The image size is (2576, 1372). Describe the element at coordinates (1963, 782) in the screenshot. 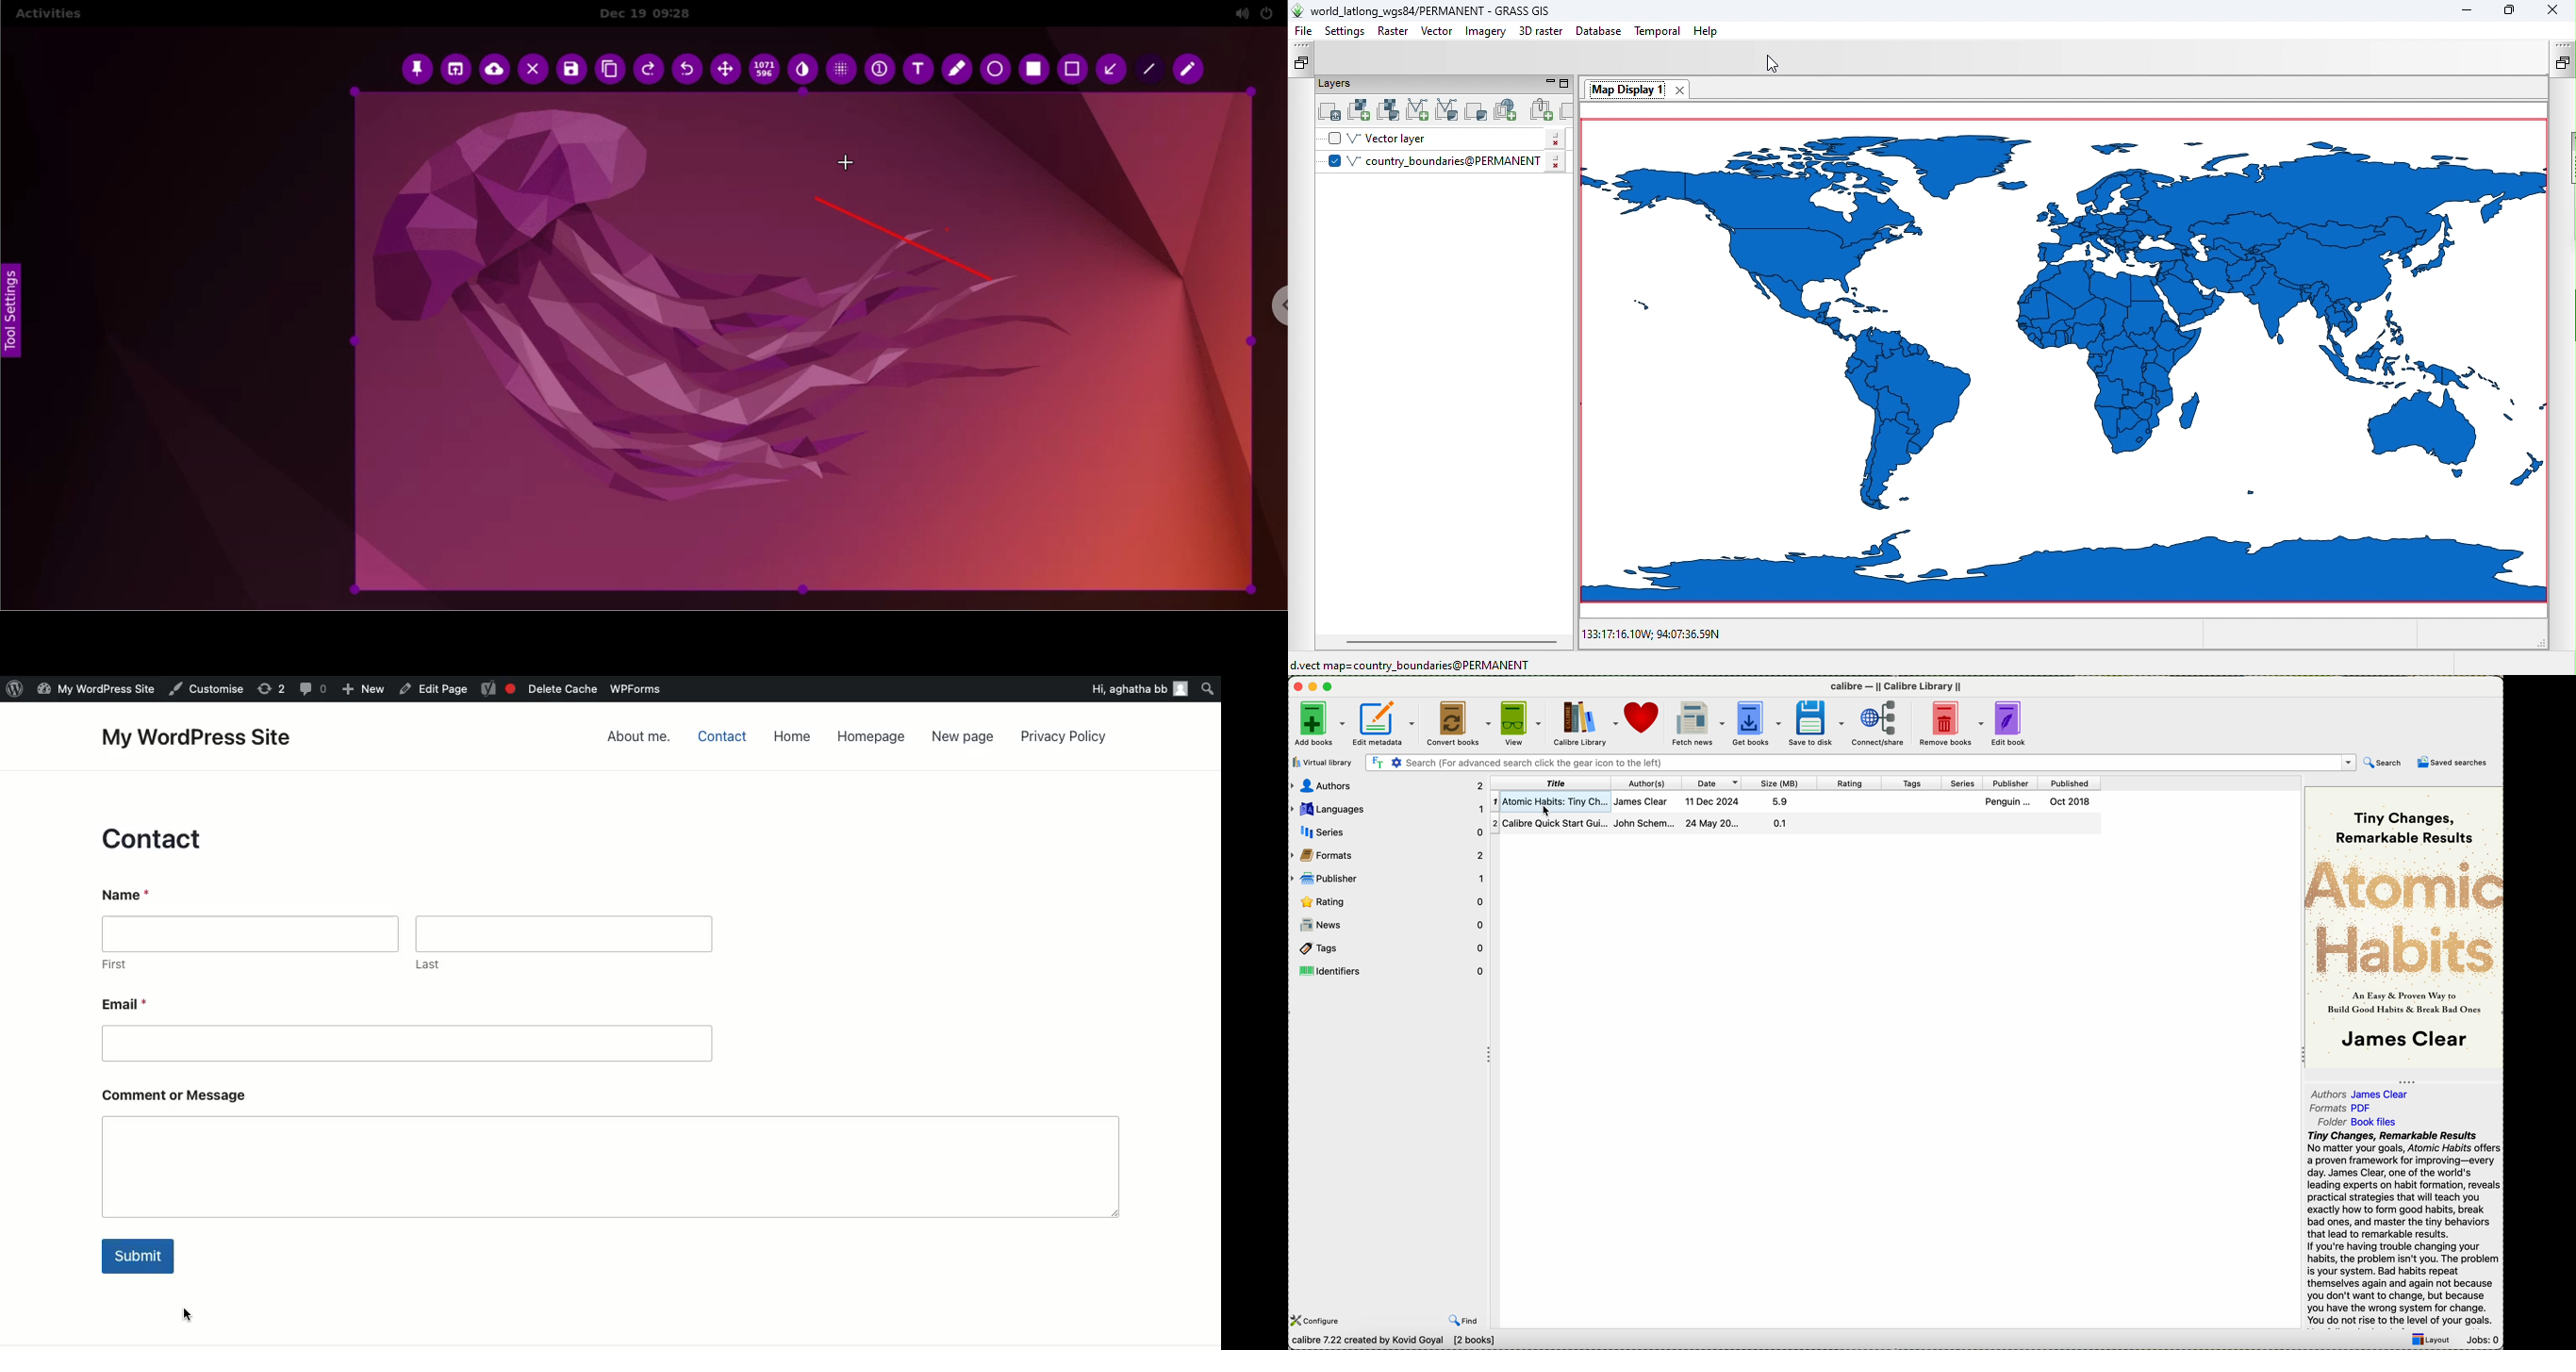

I see `series` at that location.